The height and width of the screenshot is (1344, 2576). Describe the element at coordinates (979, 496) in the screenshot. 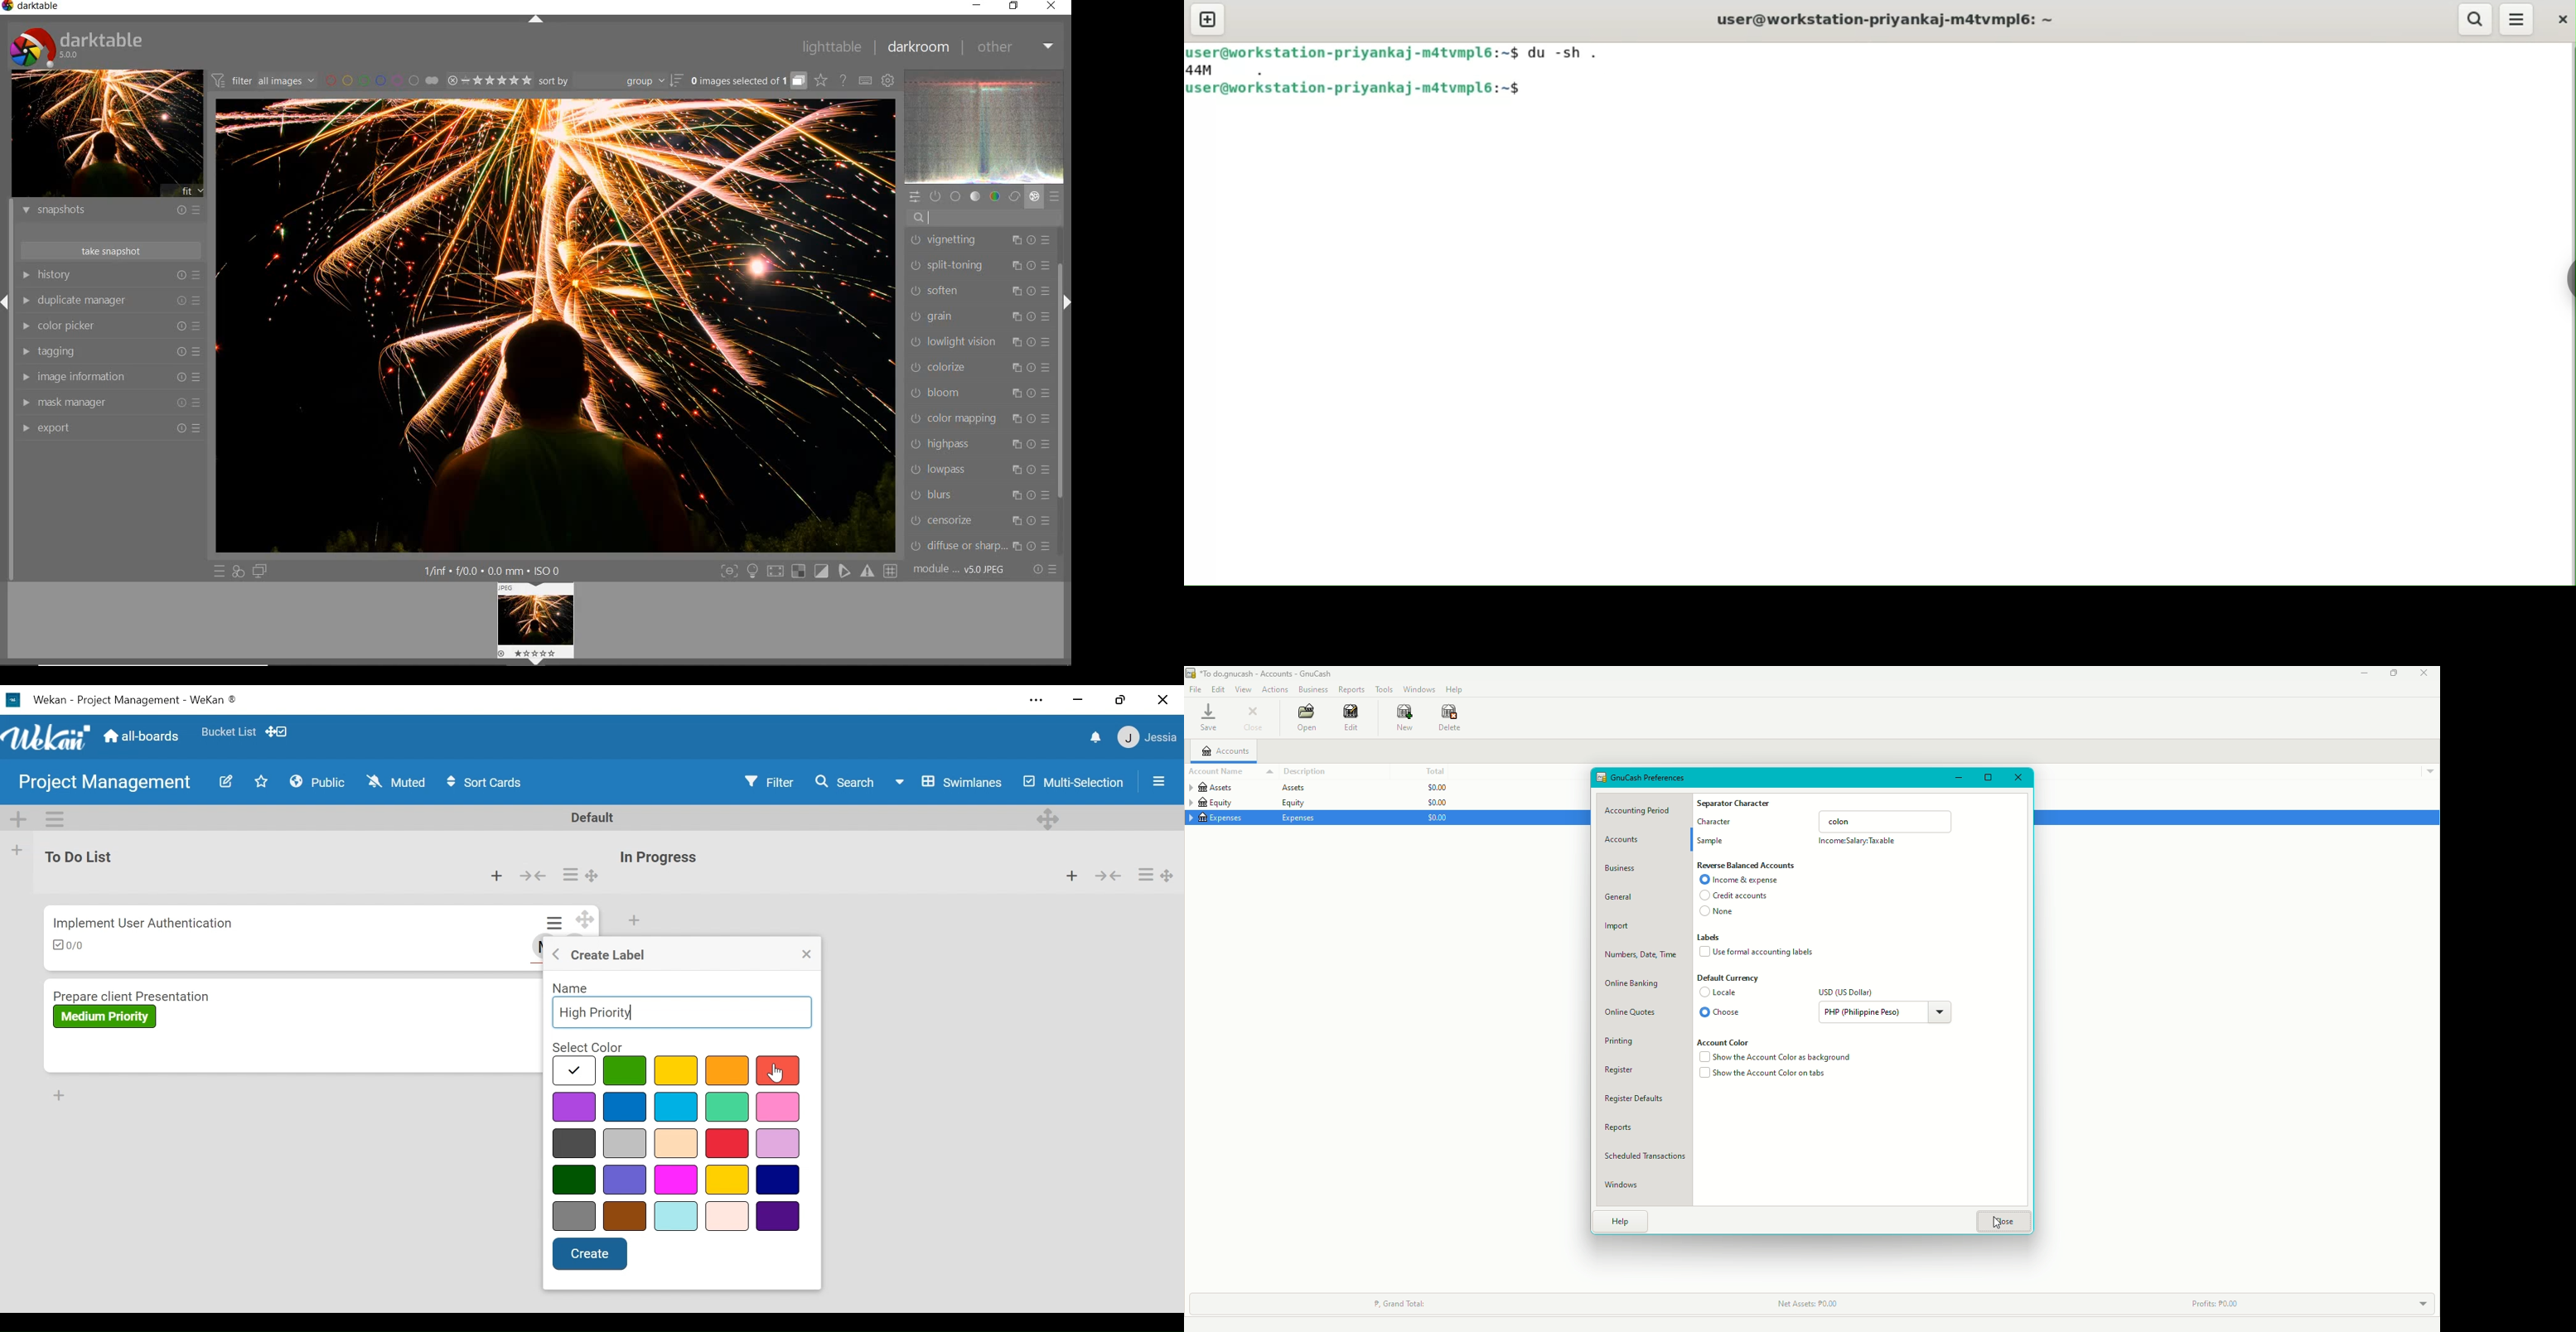

I see `blurs` at that location.